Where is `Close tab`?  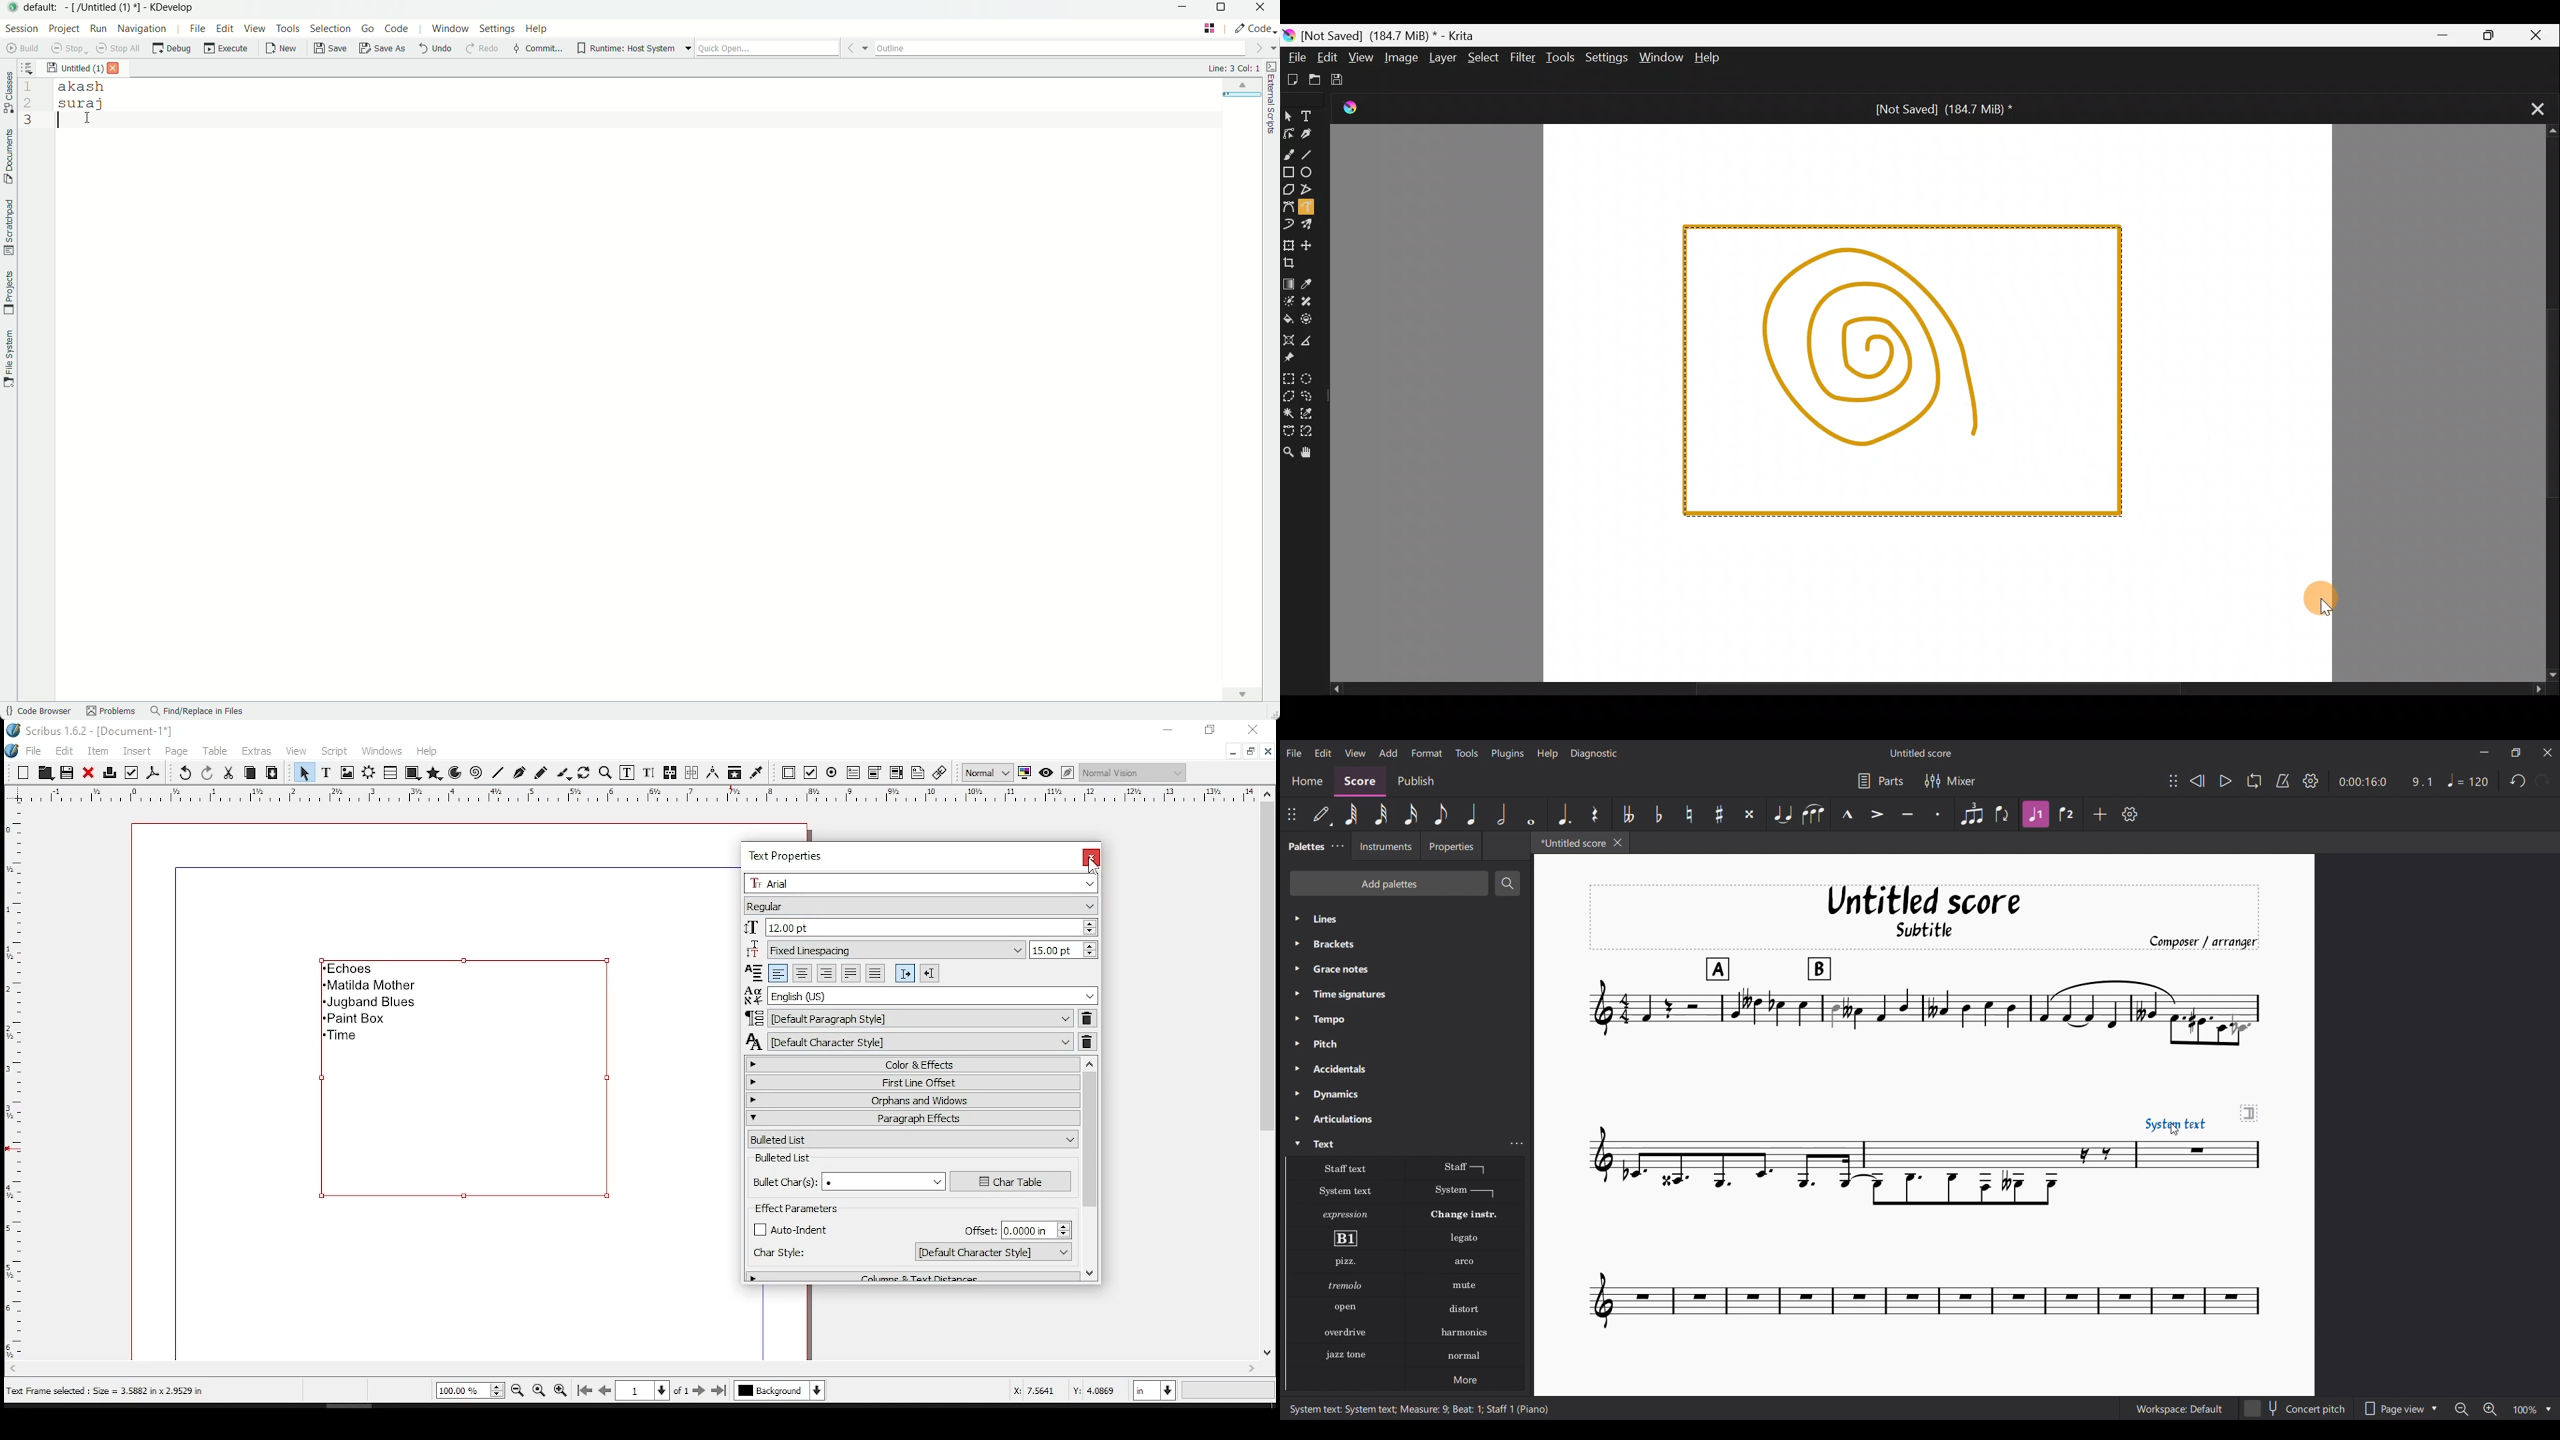 Close tab is located at coordinates (2529, 111).